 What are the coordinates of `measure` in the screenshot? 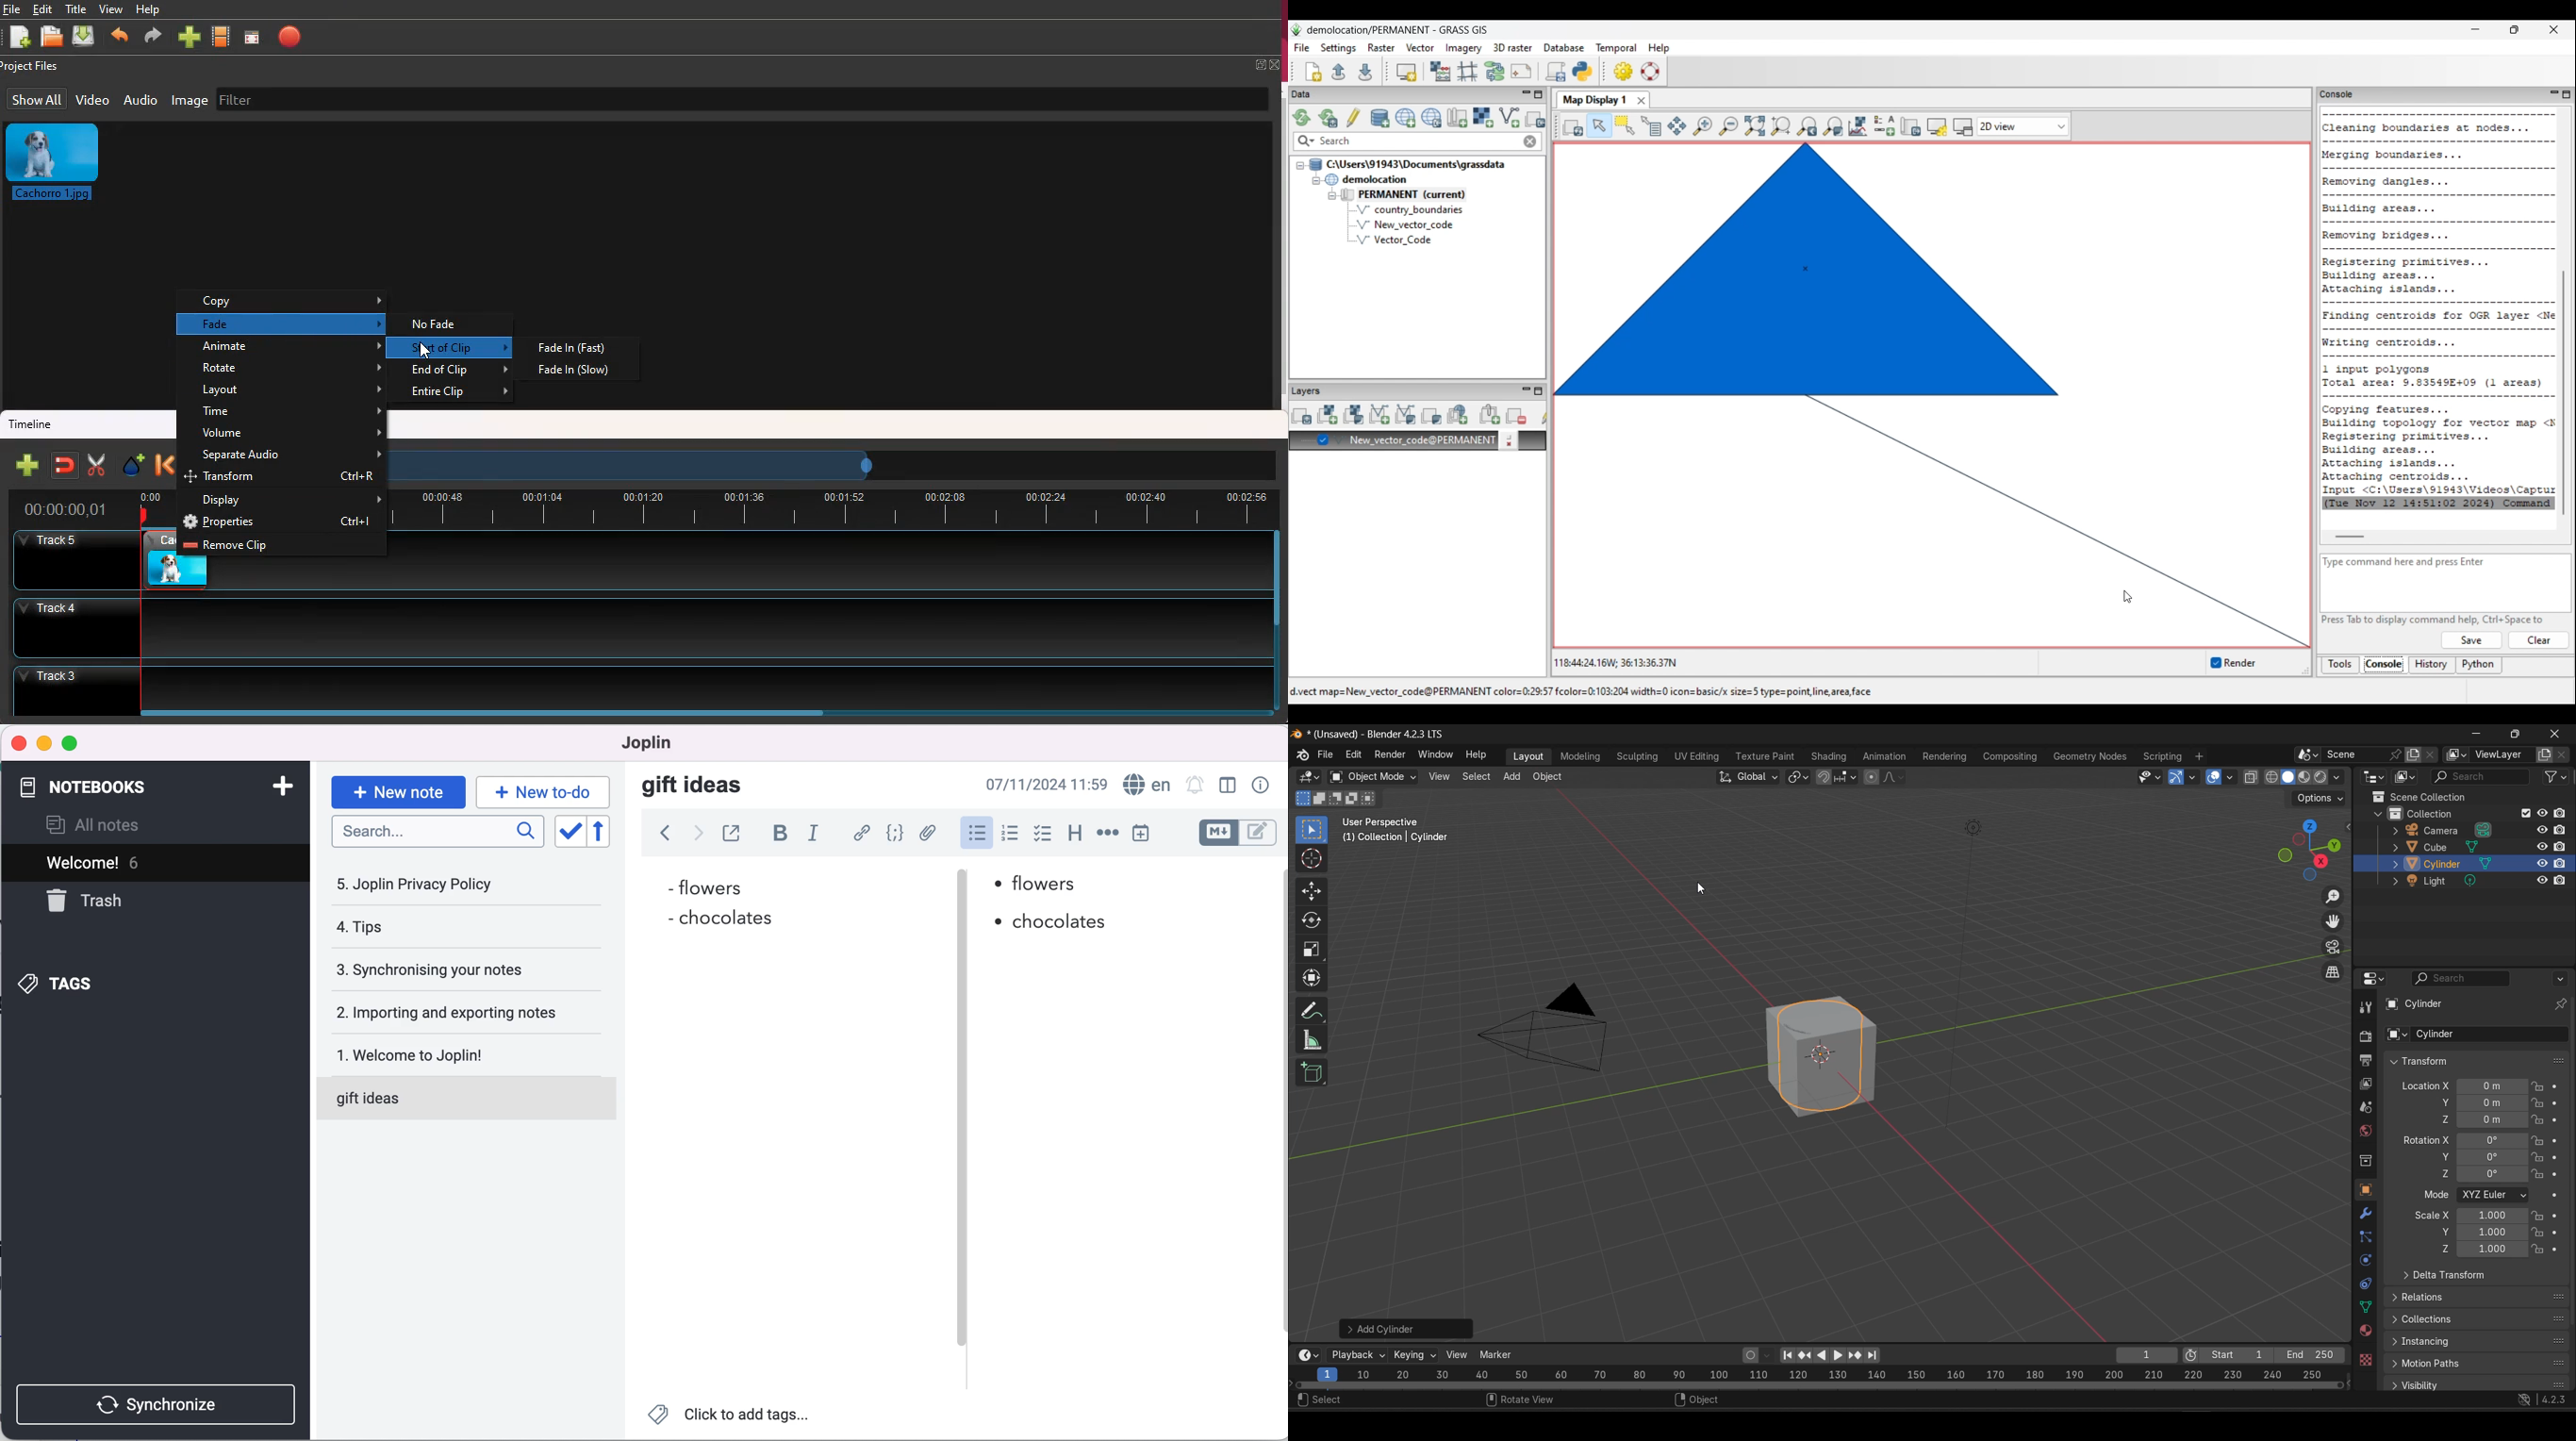 It's located at (1315, 1043).